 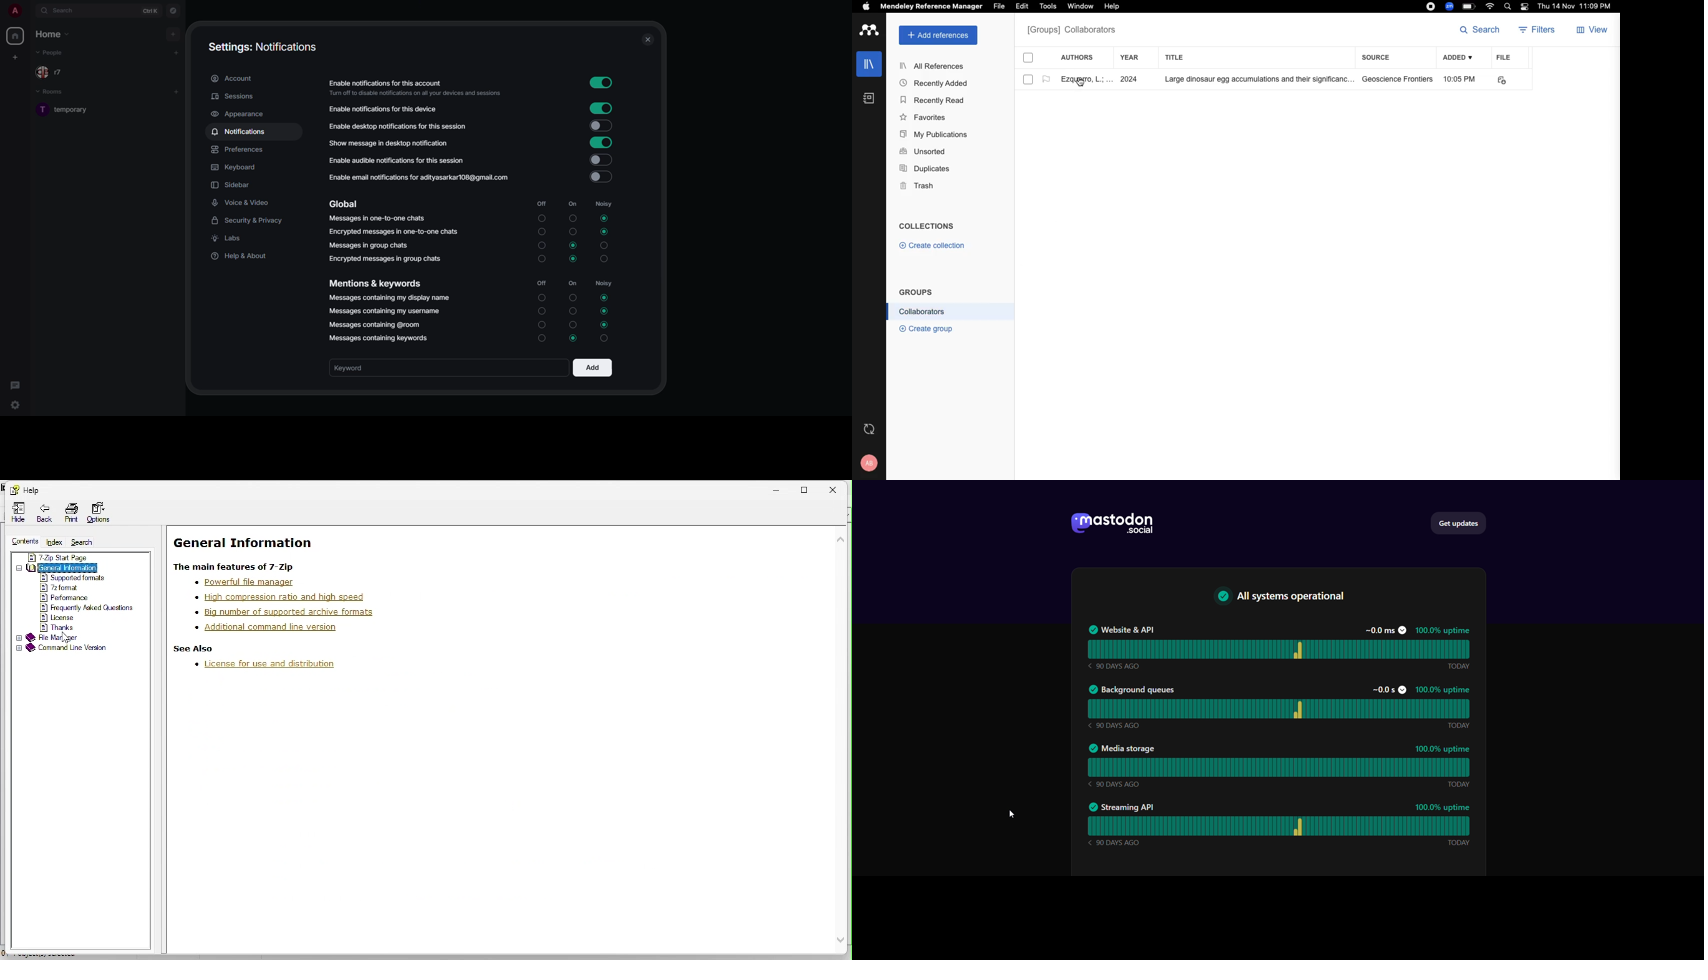 I want to click on noisy, so click(x=604, y=203).